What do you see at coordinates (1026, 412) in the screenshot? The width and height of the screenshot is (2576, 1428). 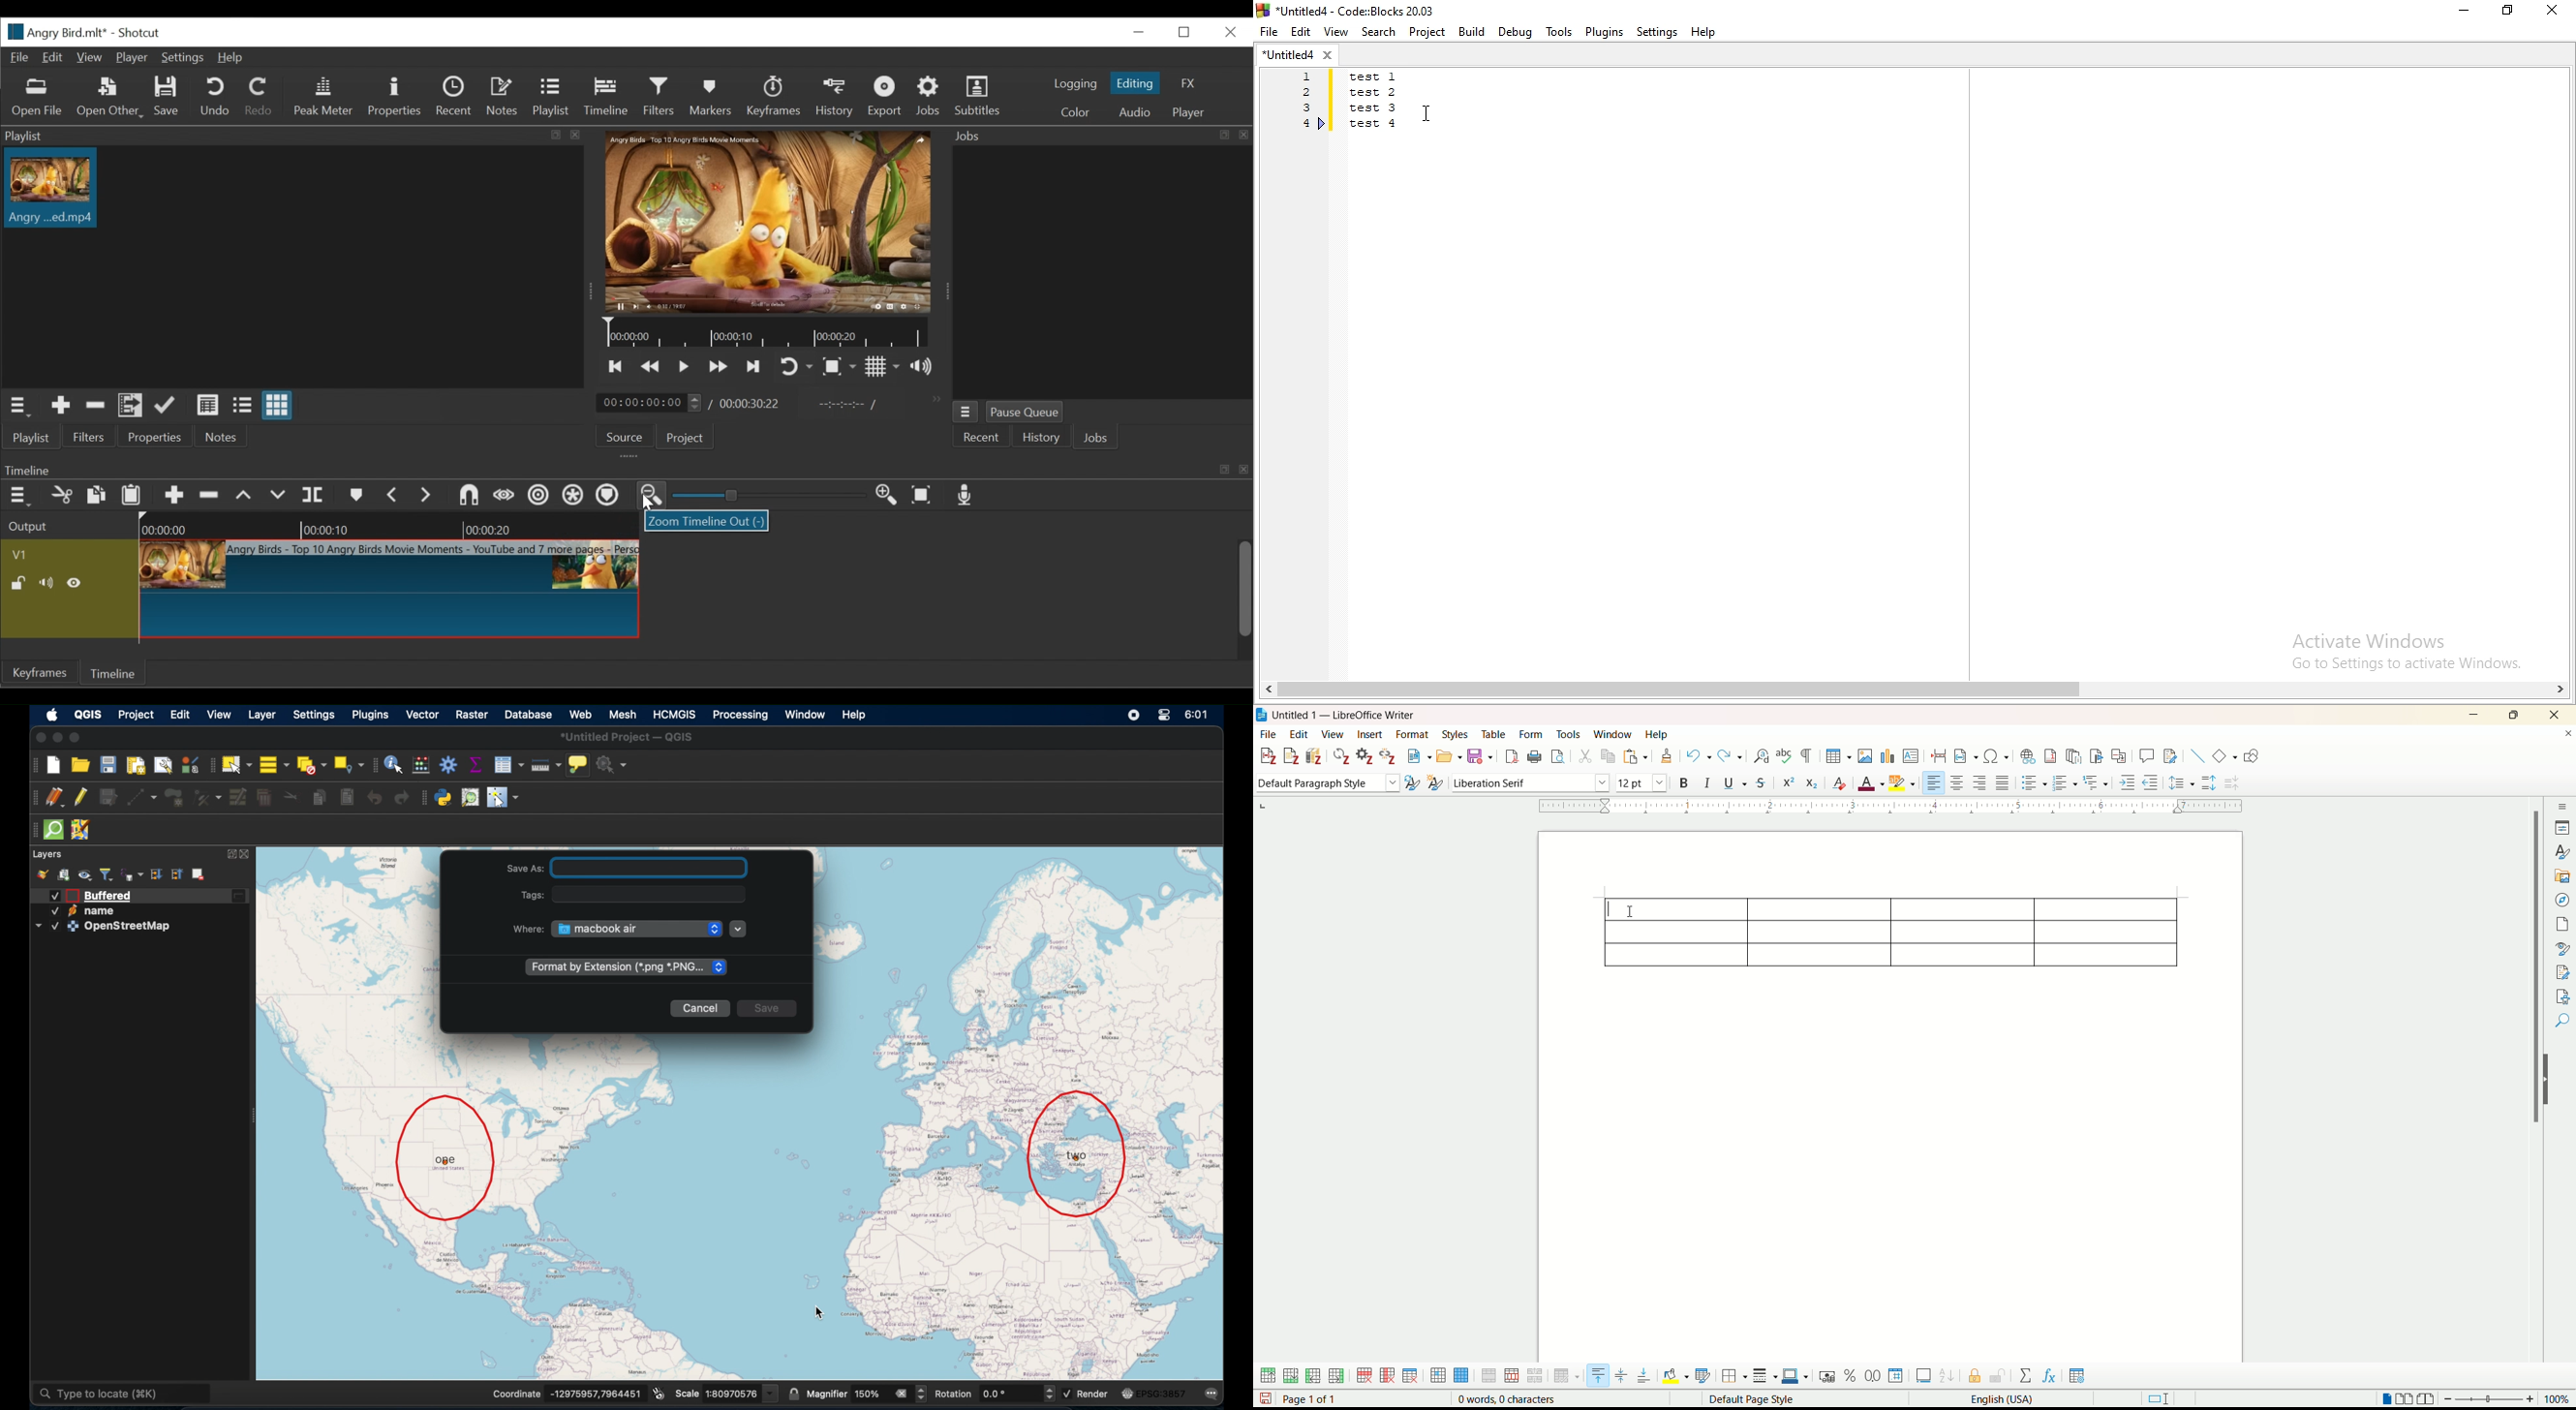 I see `Pause Queue` at bounding box center [1026, 412].